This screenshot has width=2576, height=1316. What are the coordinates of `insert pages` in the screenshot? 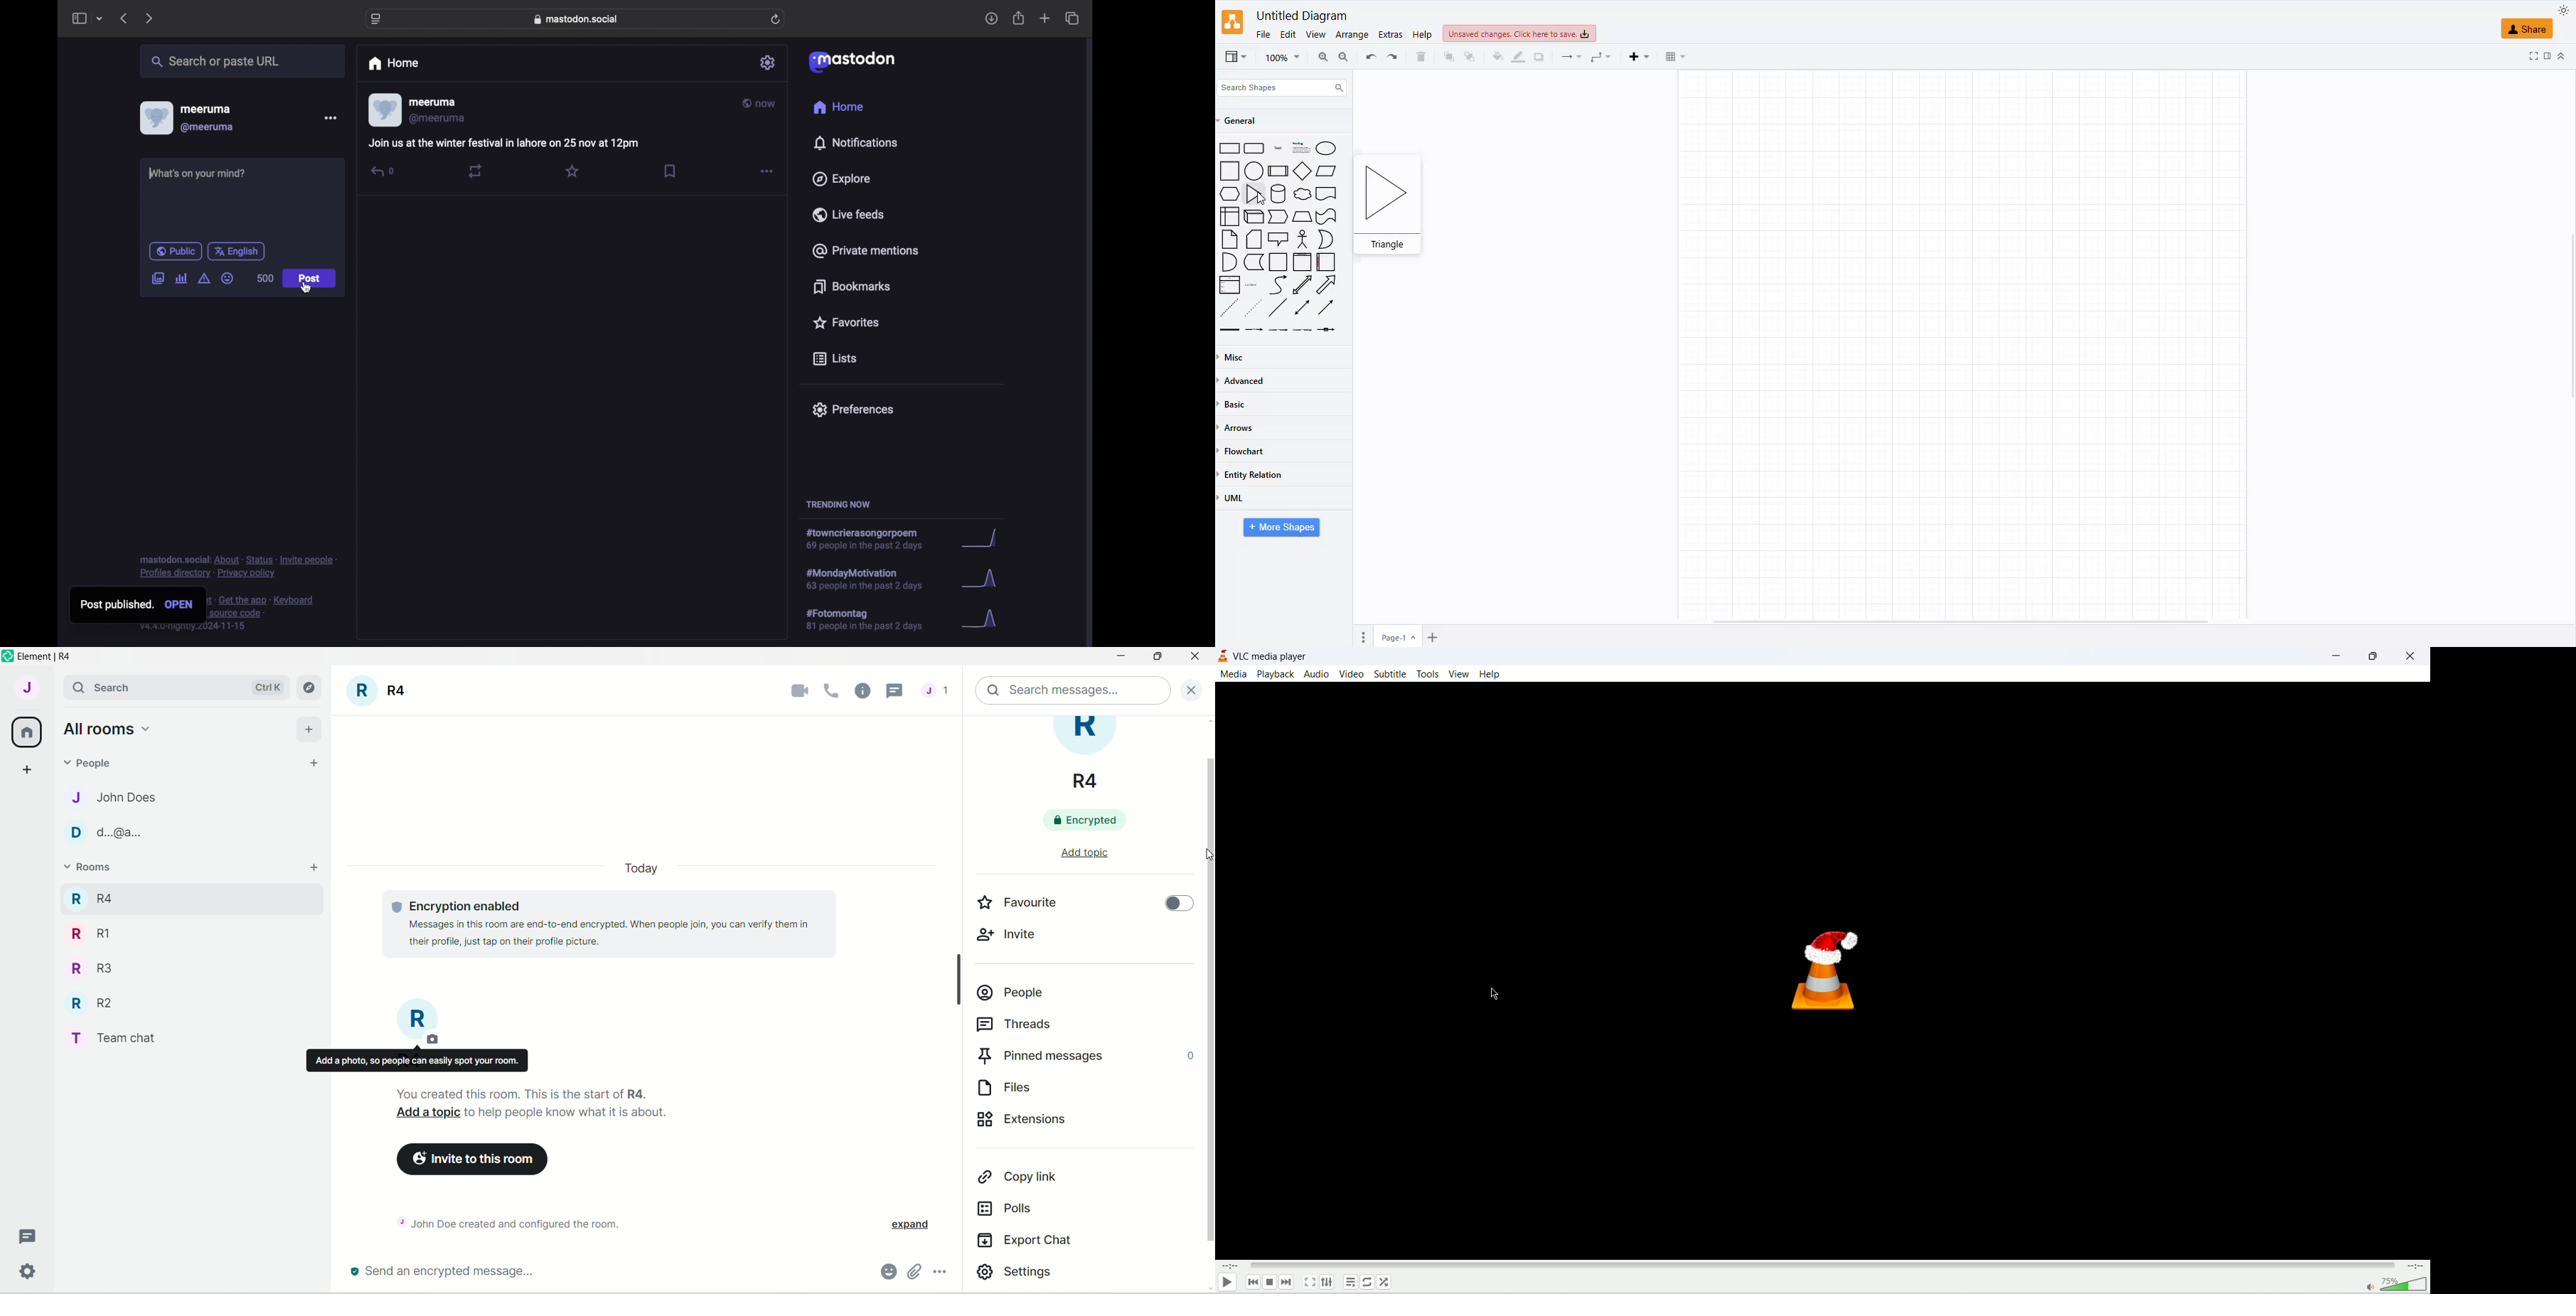 It's located at (1431, 638).